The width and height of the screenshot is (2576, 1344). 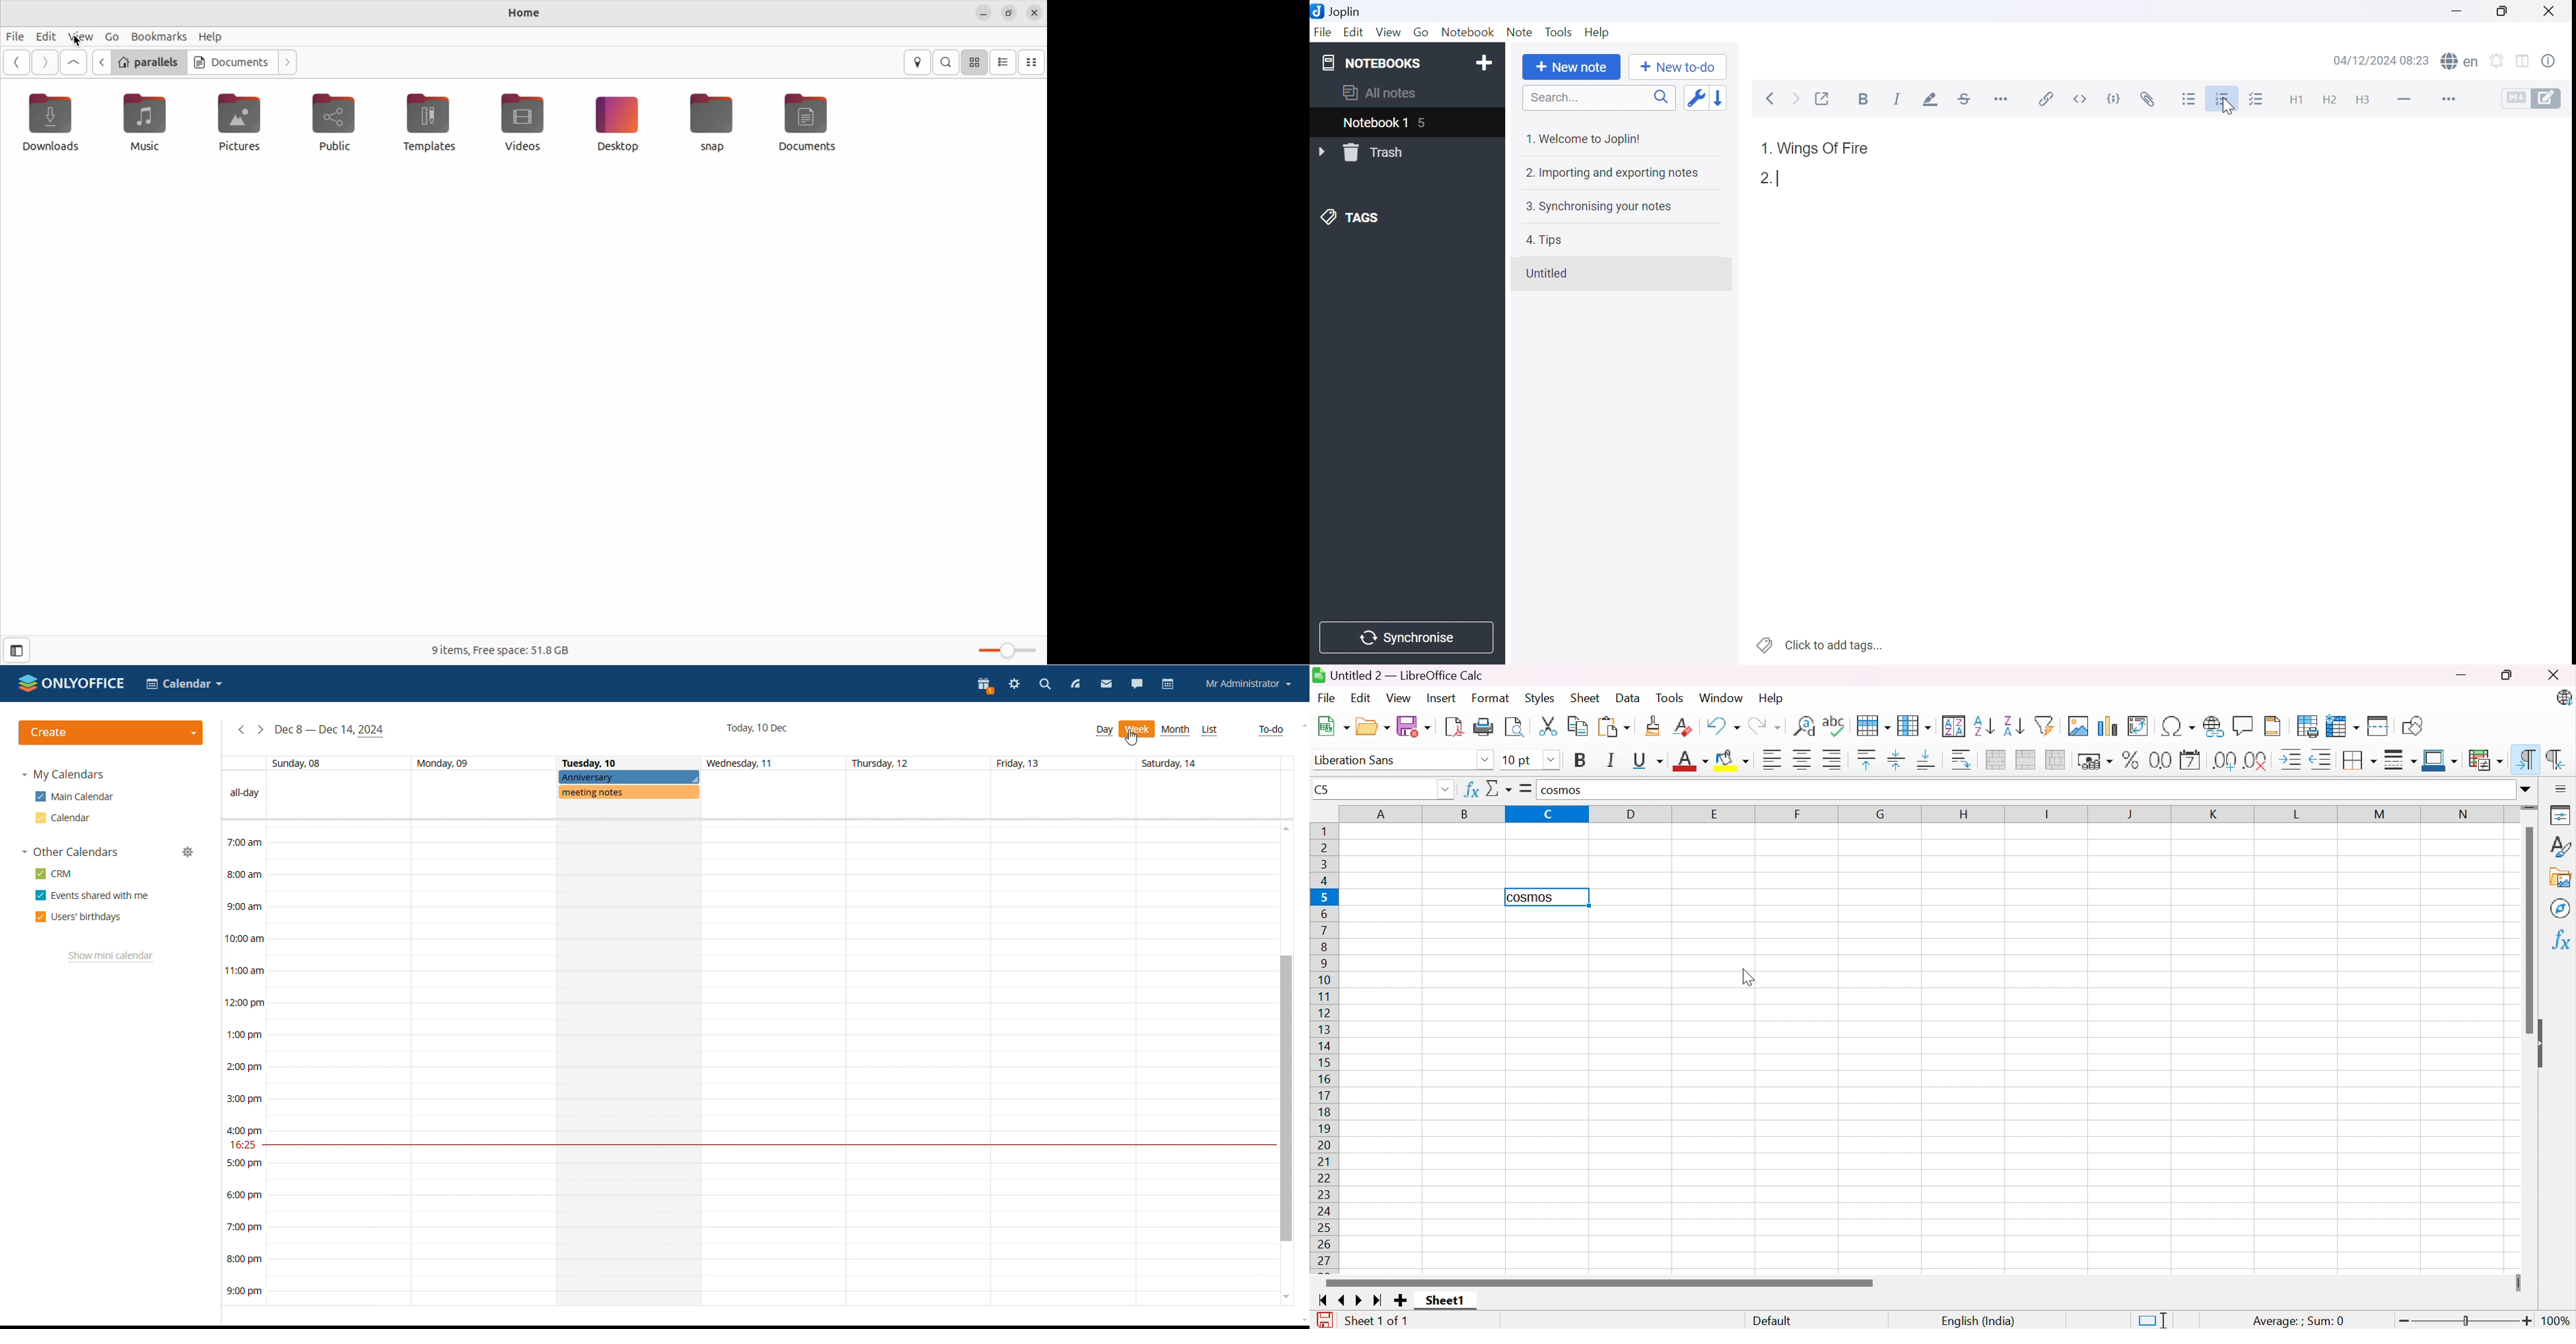 What do you see at coordinates (1137, 684) in the screenshot?
I see `talk` at bounding box center [1137, 684].